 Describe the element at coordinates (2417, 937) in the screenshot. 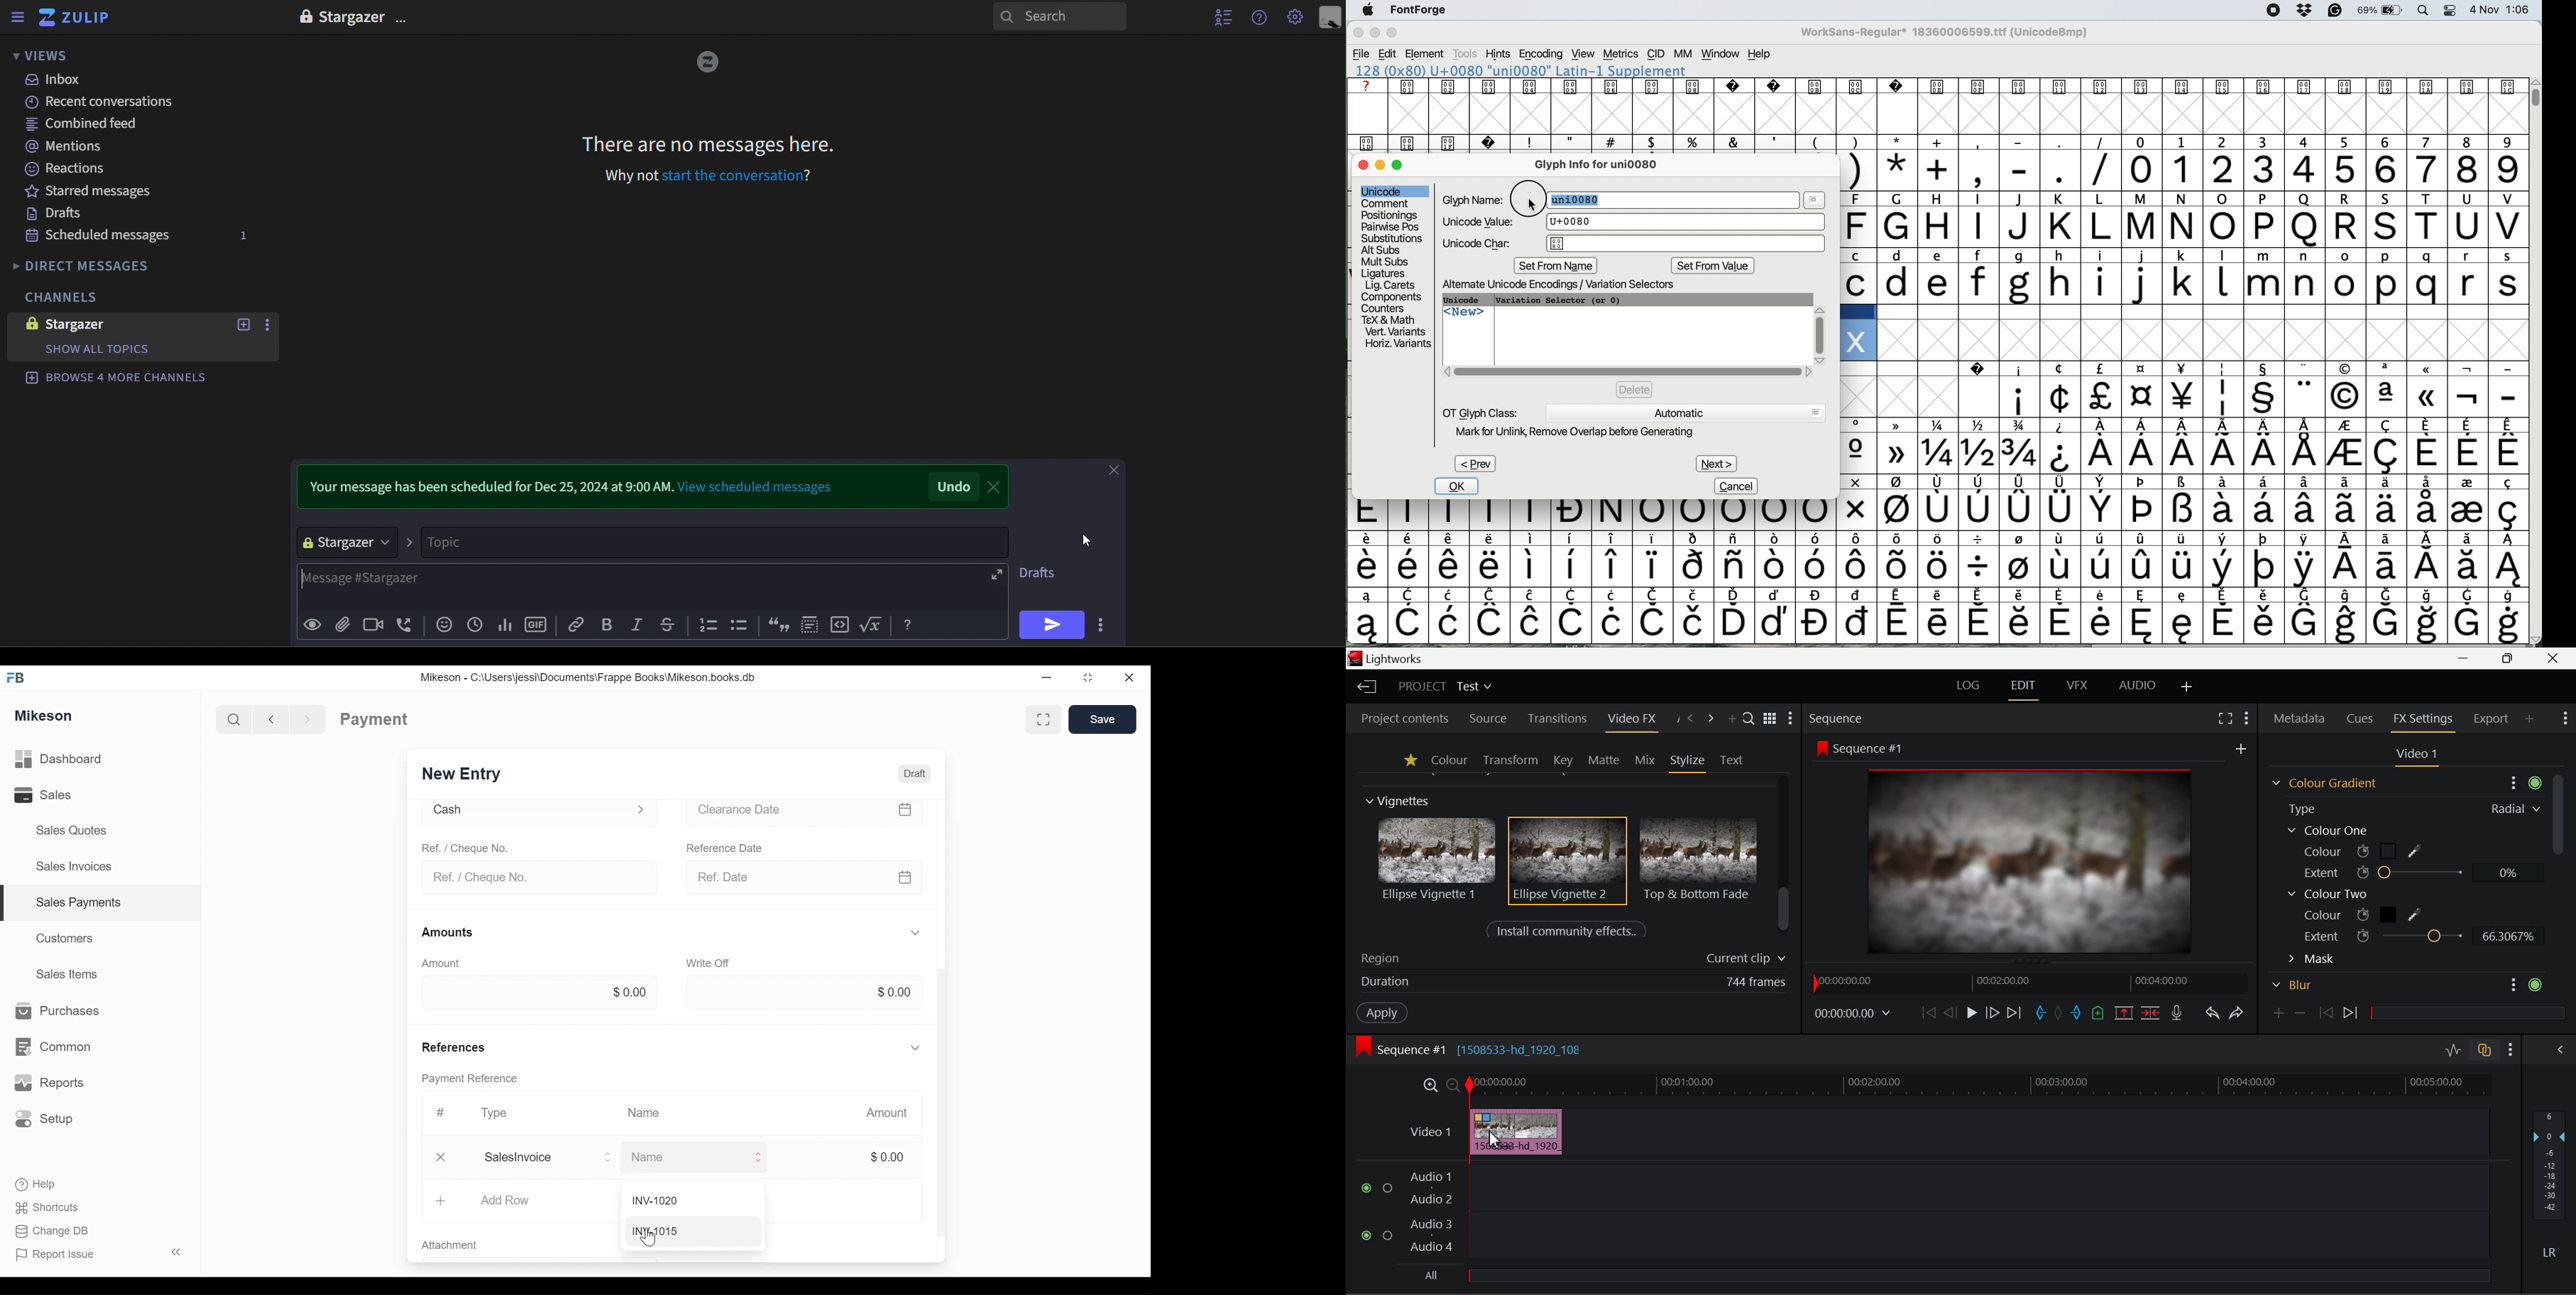

I see `Extent © O + 663067%` at that location.